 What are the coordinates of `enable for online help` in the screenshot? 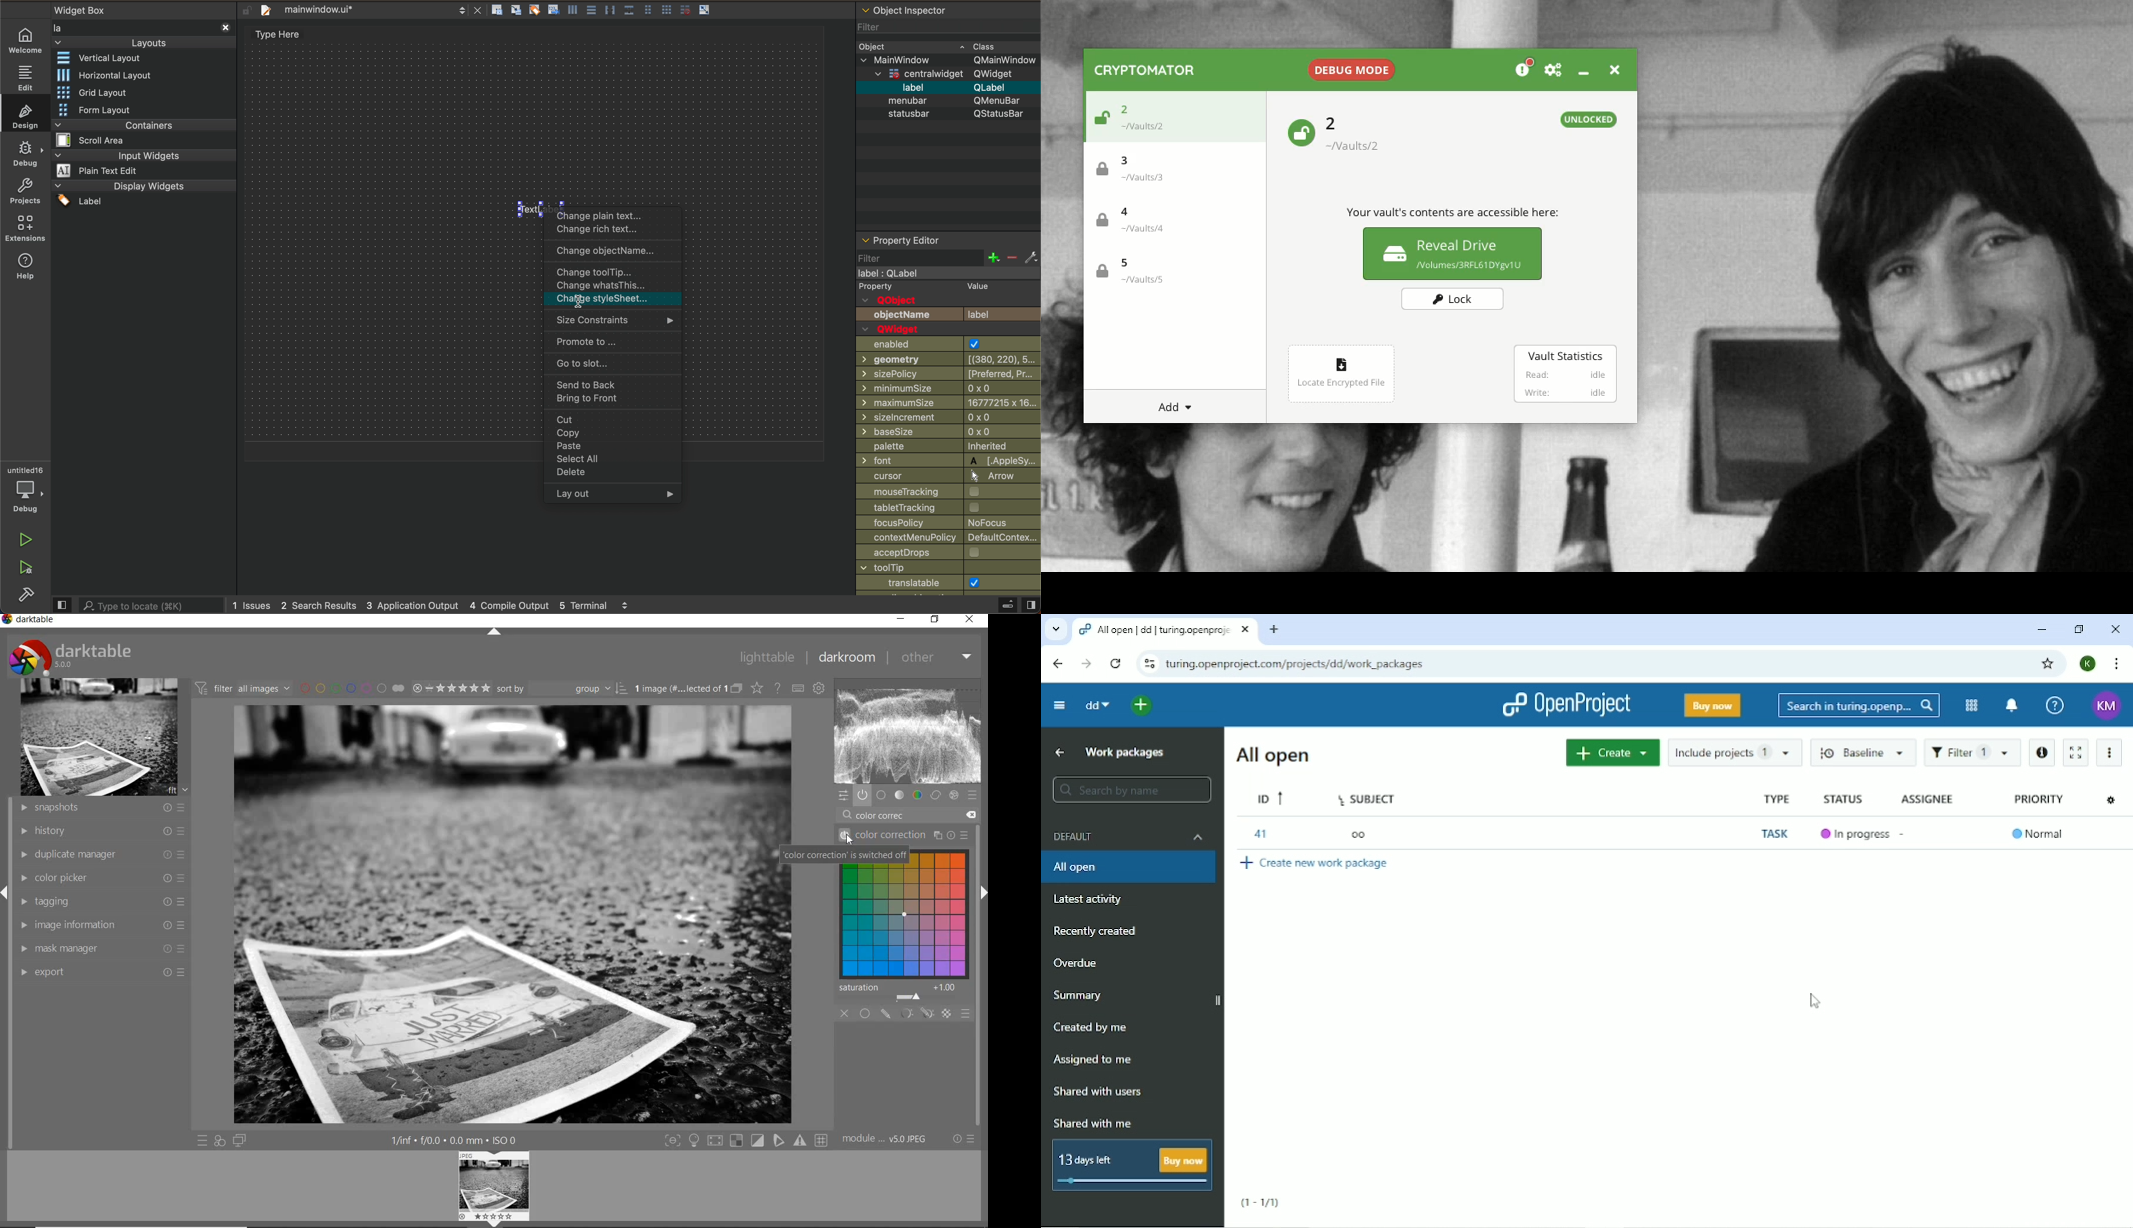 It's located at (778, 688).